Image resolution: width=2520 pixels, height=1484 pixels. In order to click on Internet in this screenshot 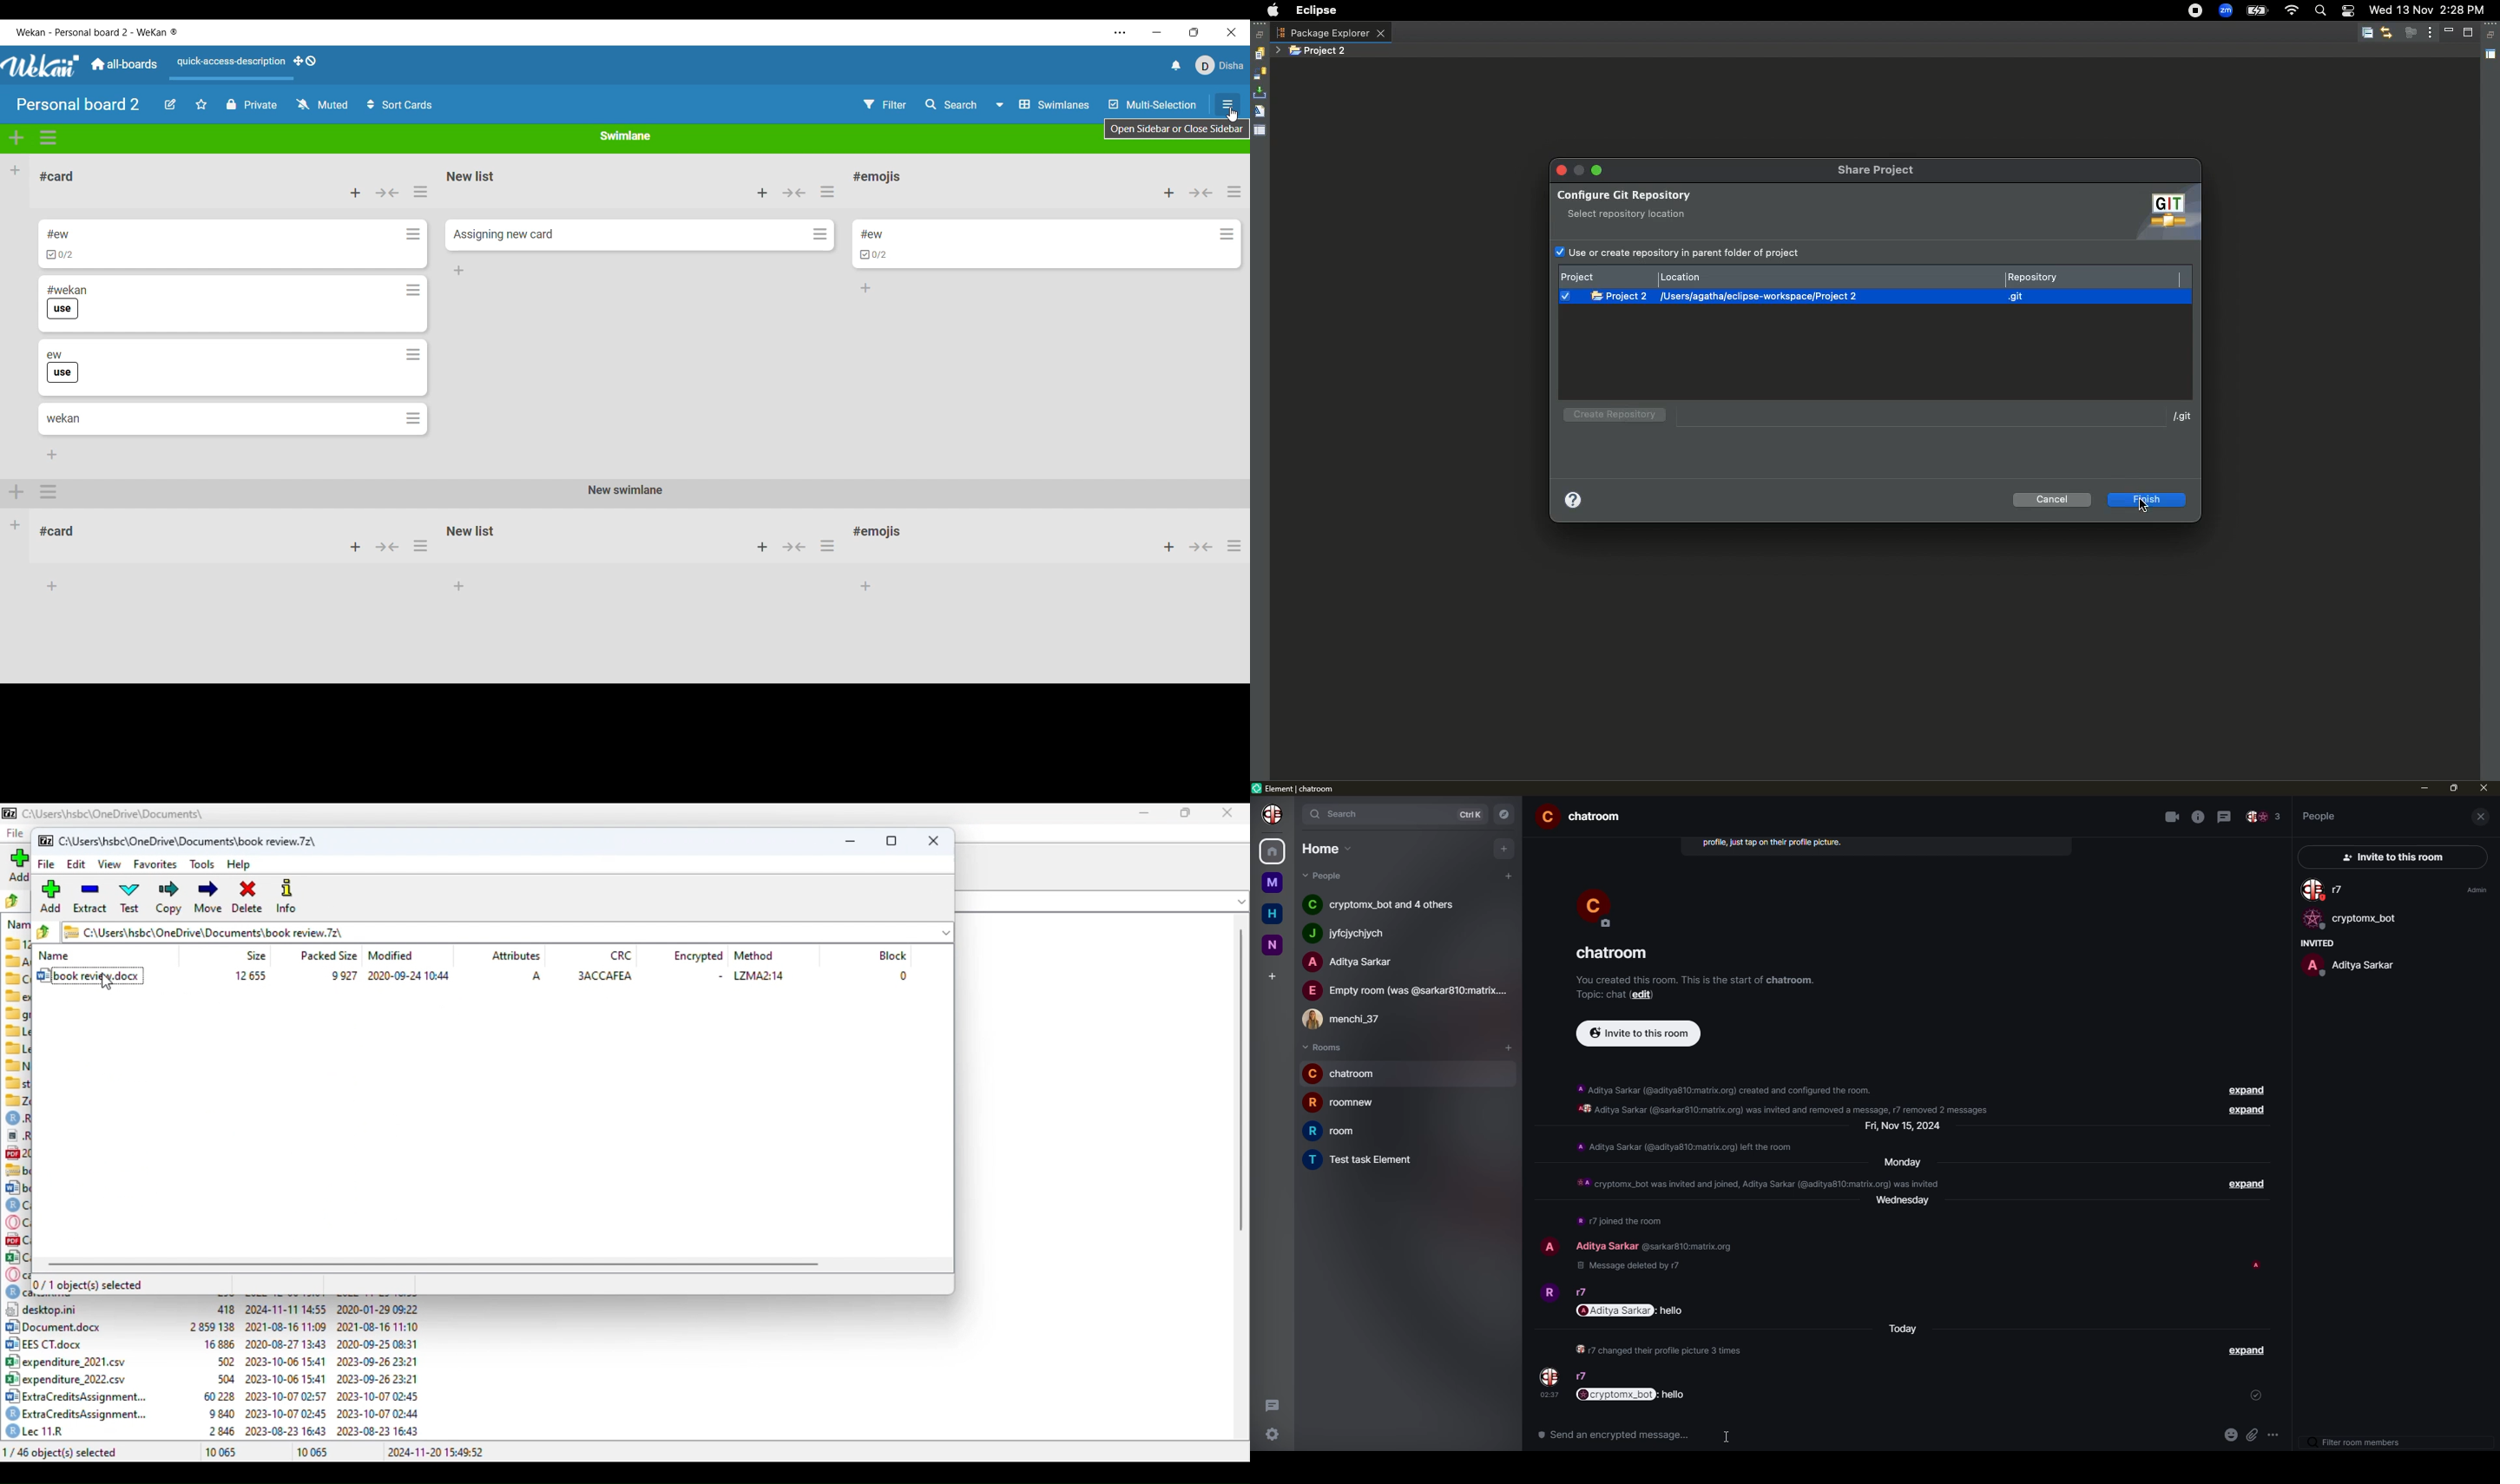, I will do `click(2291, 11)`.